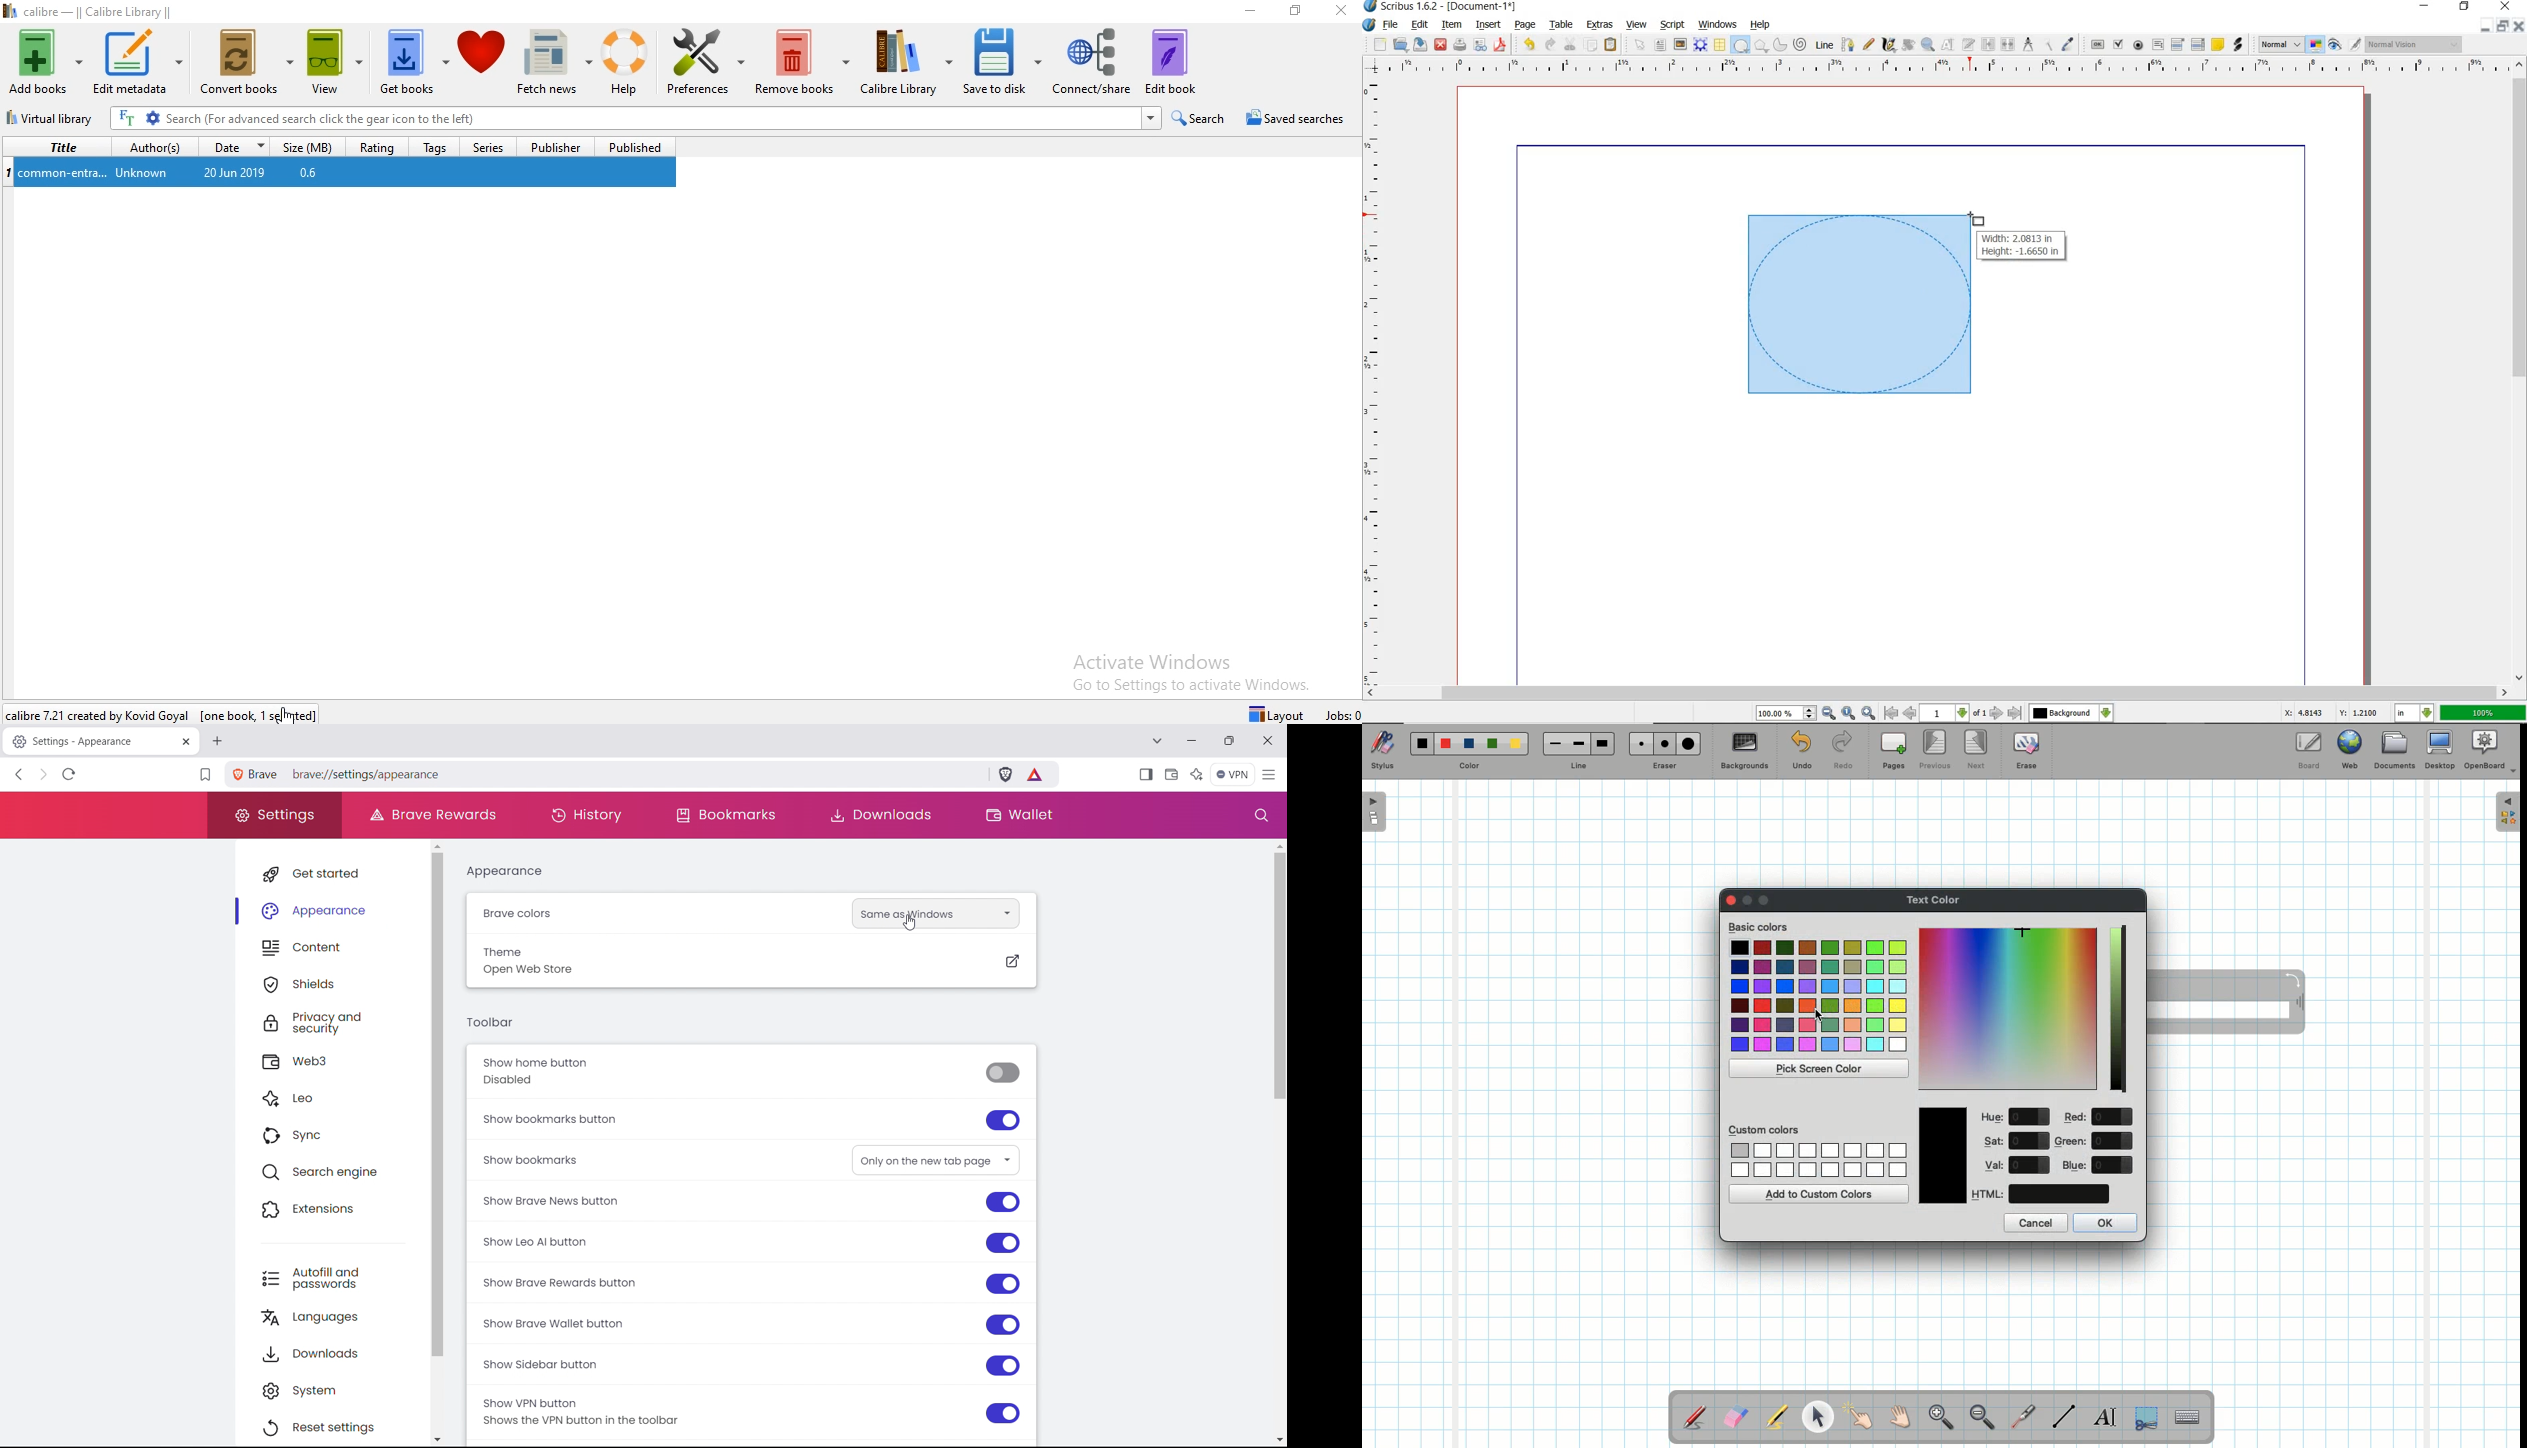 The height and width of the screenshot is (1456, 2548). Describe the element at coordinates (2414, 45) in the screenshot. I see `visual appearance of the display` at that location.